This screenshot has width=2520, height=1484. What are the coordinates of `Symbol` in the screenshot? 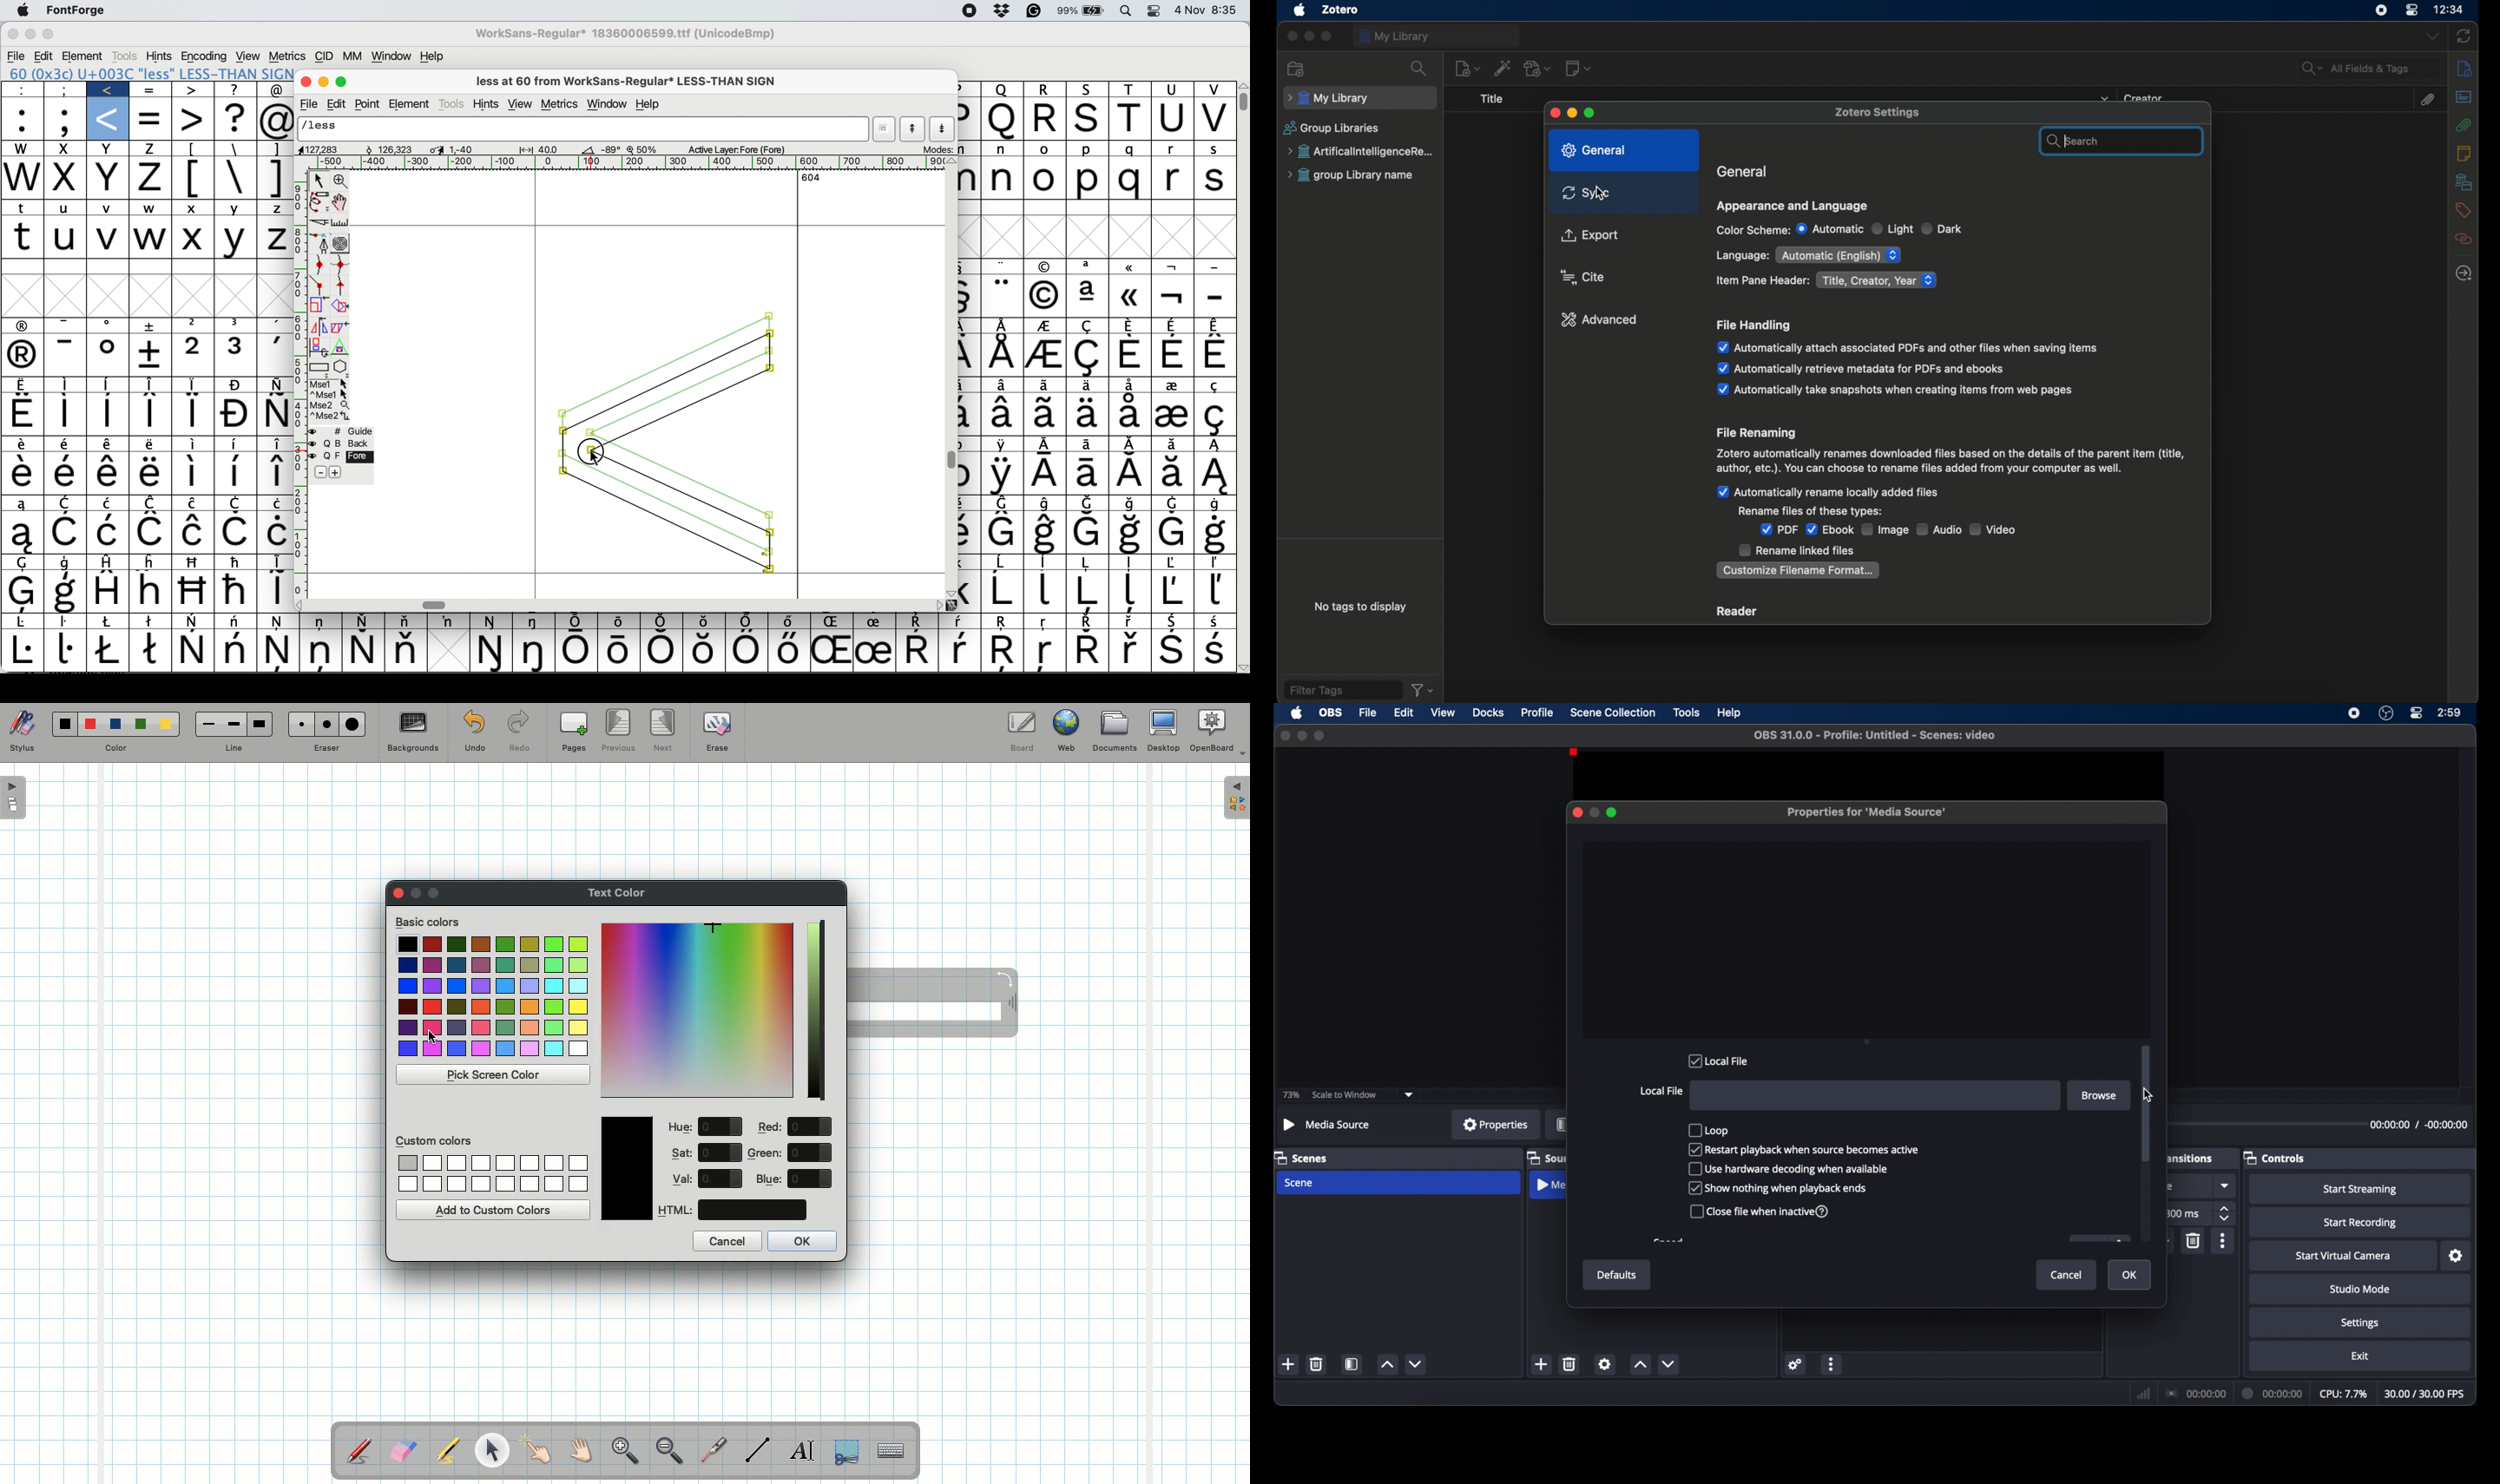 It's located at (321, 654).